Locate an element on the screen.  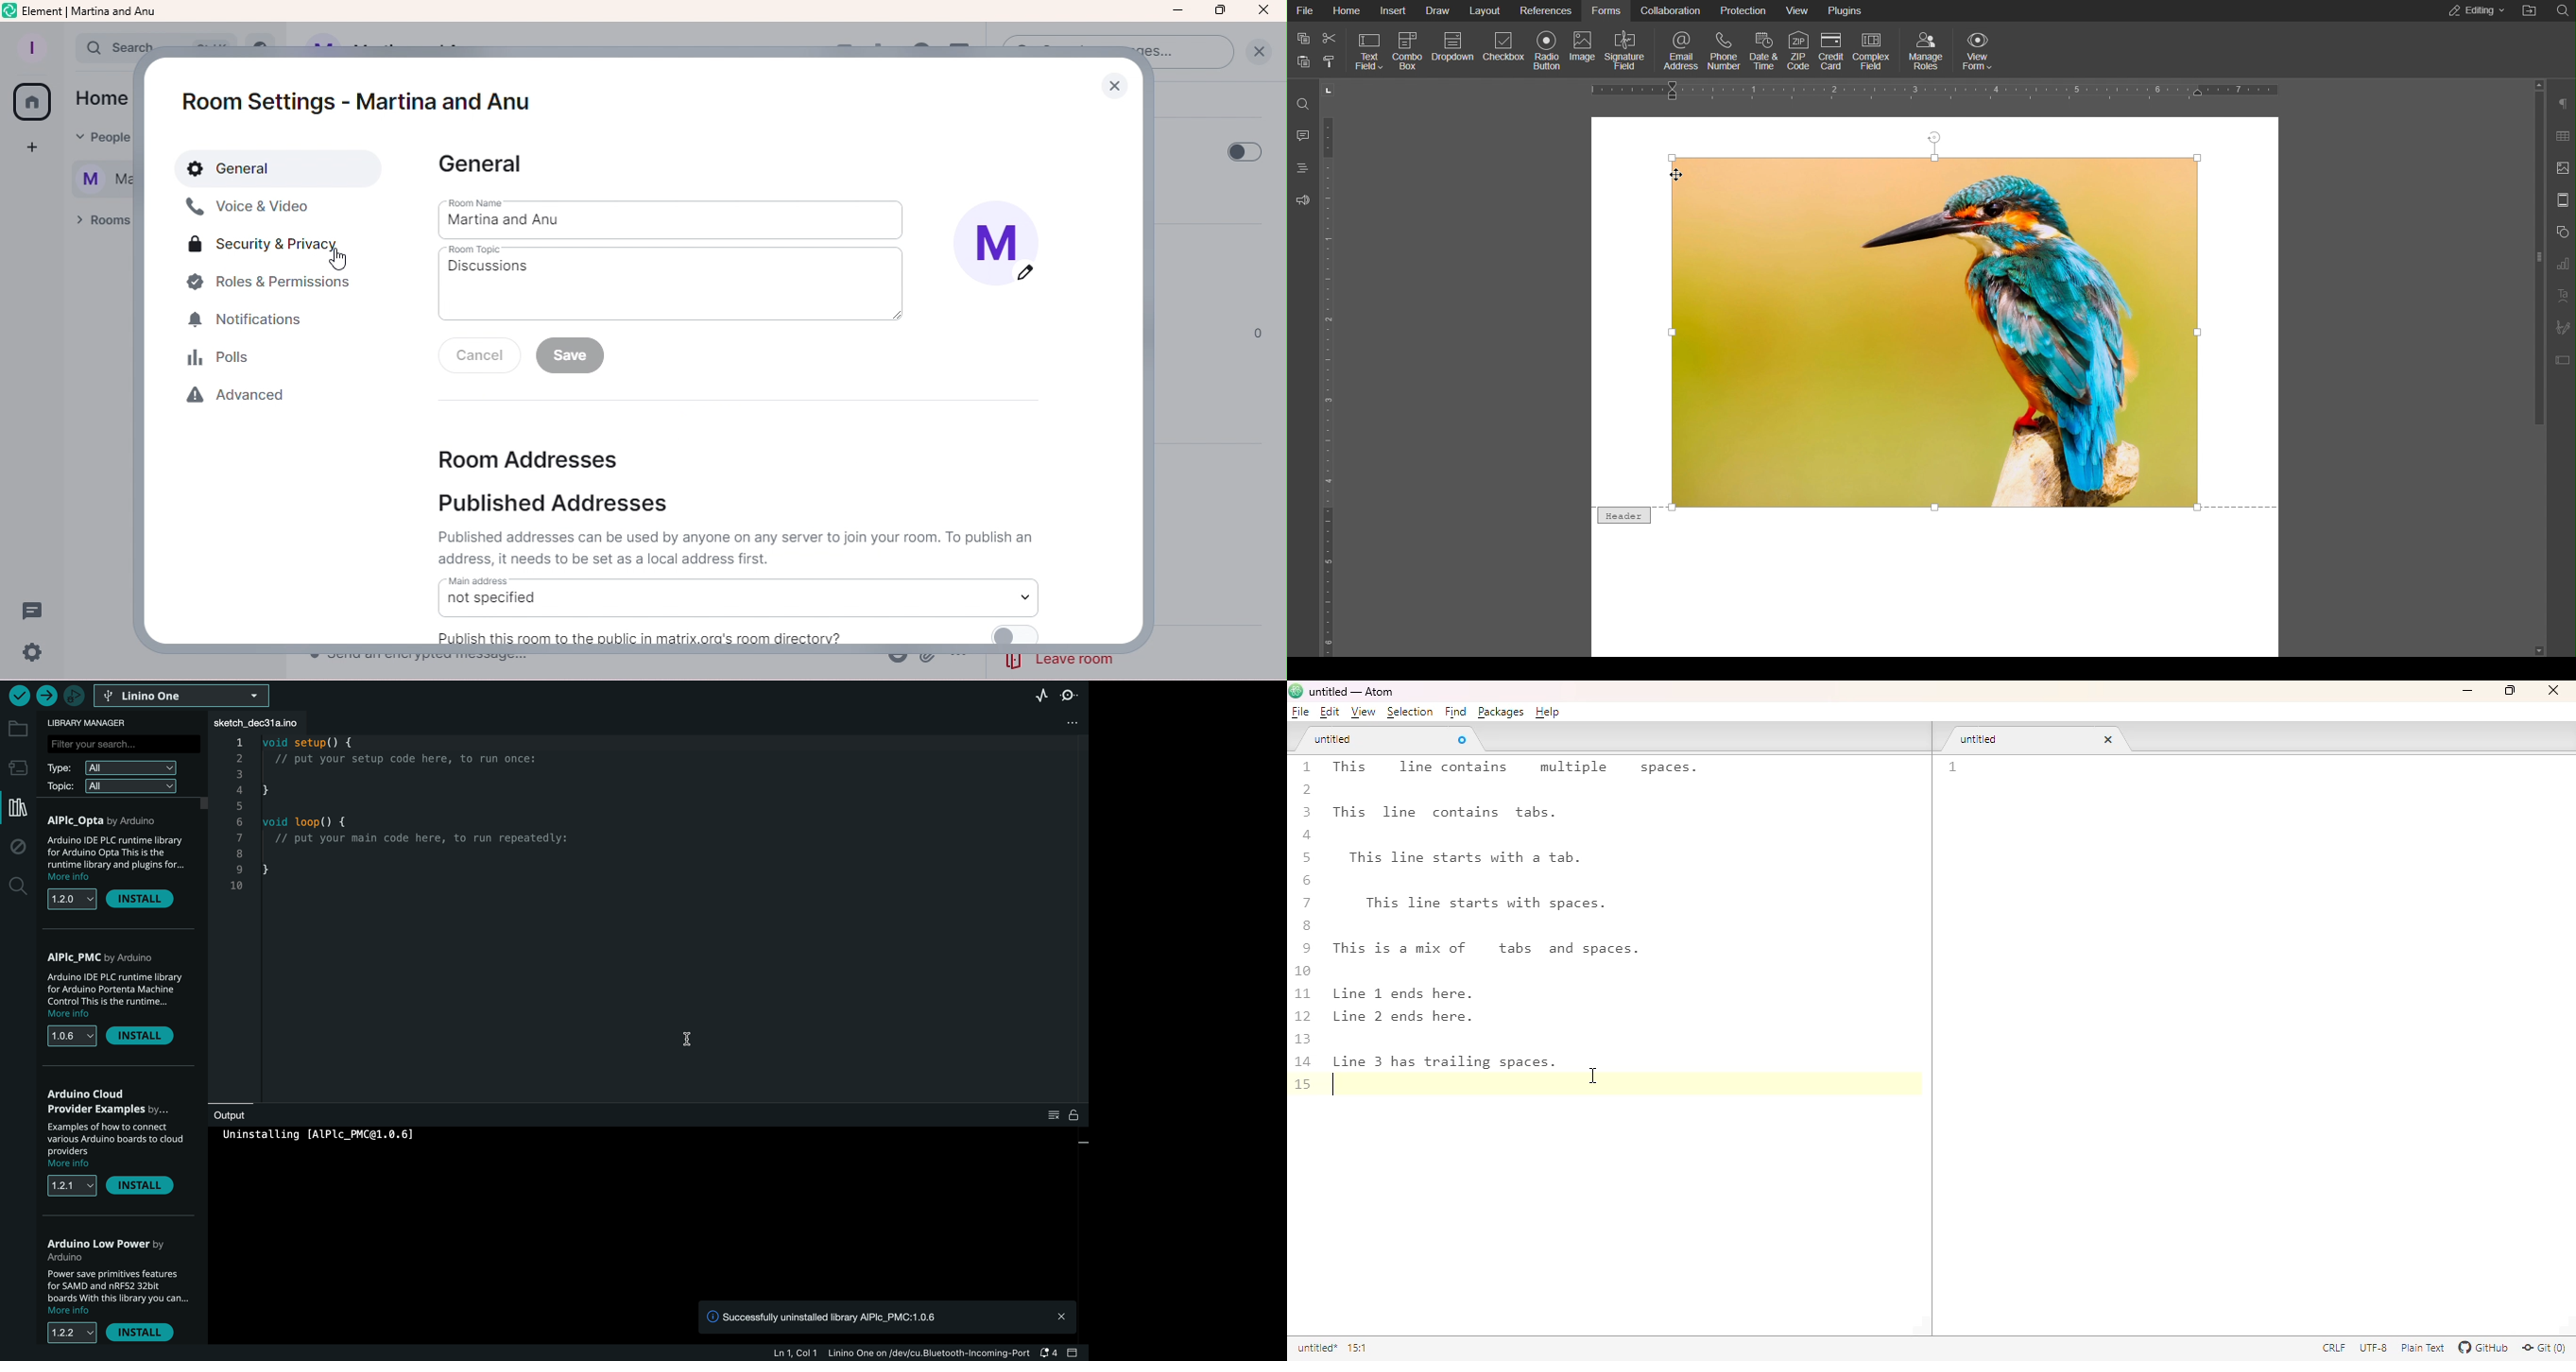
Graph Settings is located at coordinates (2558, 264).